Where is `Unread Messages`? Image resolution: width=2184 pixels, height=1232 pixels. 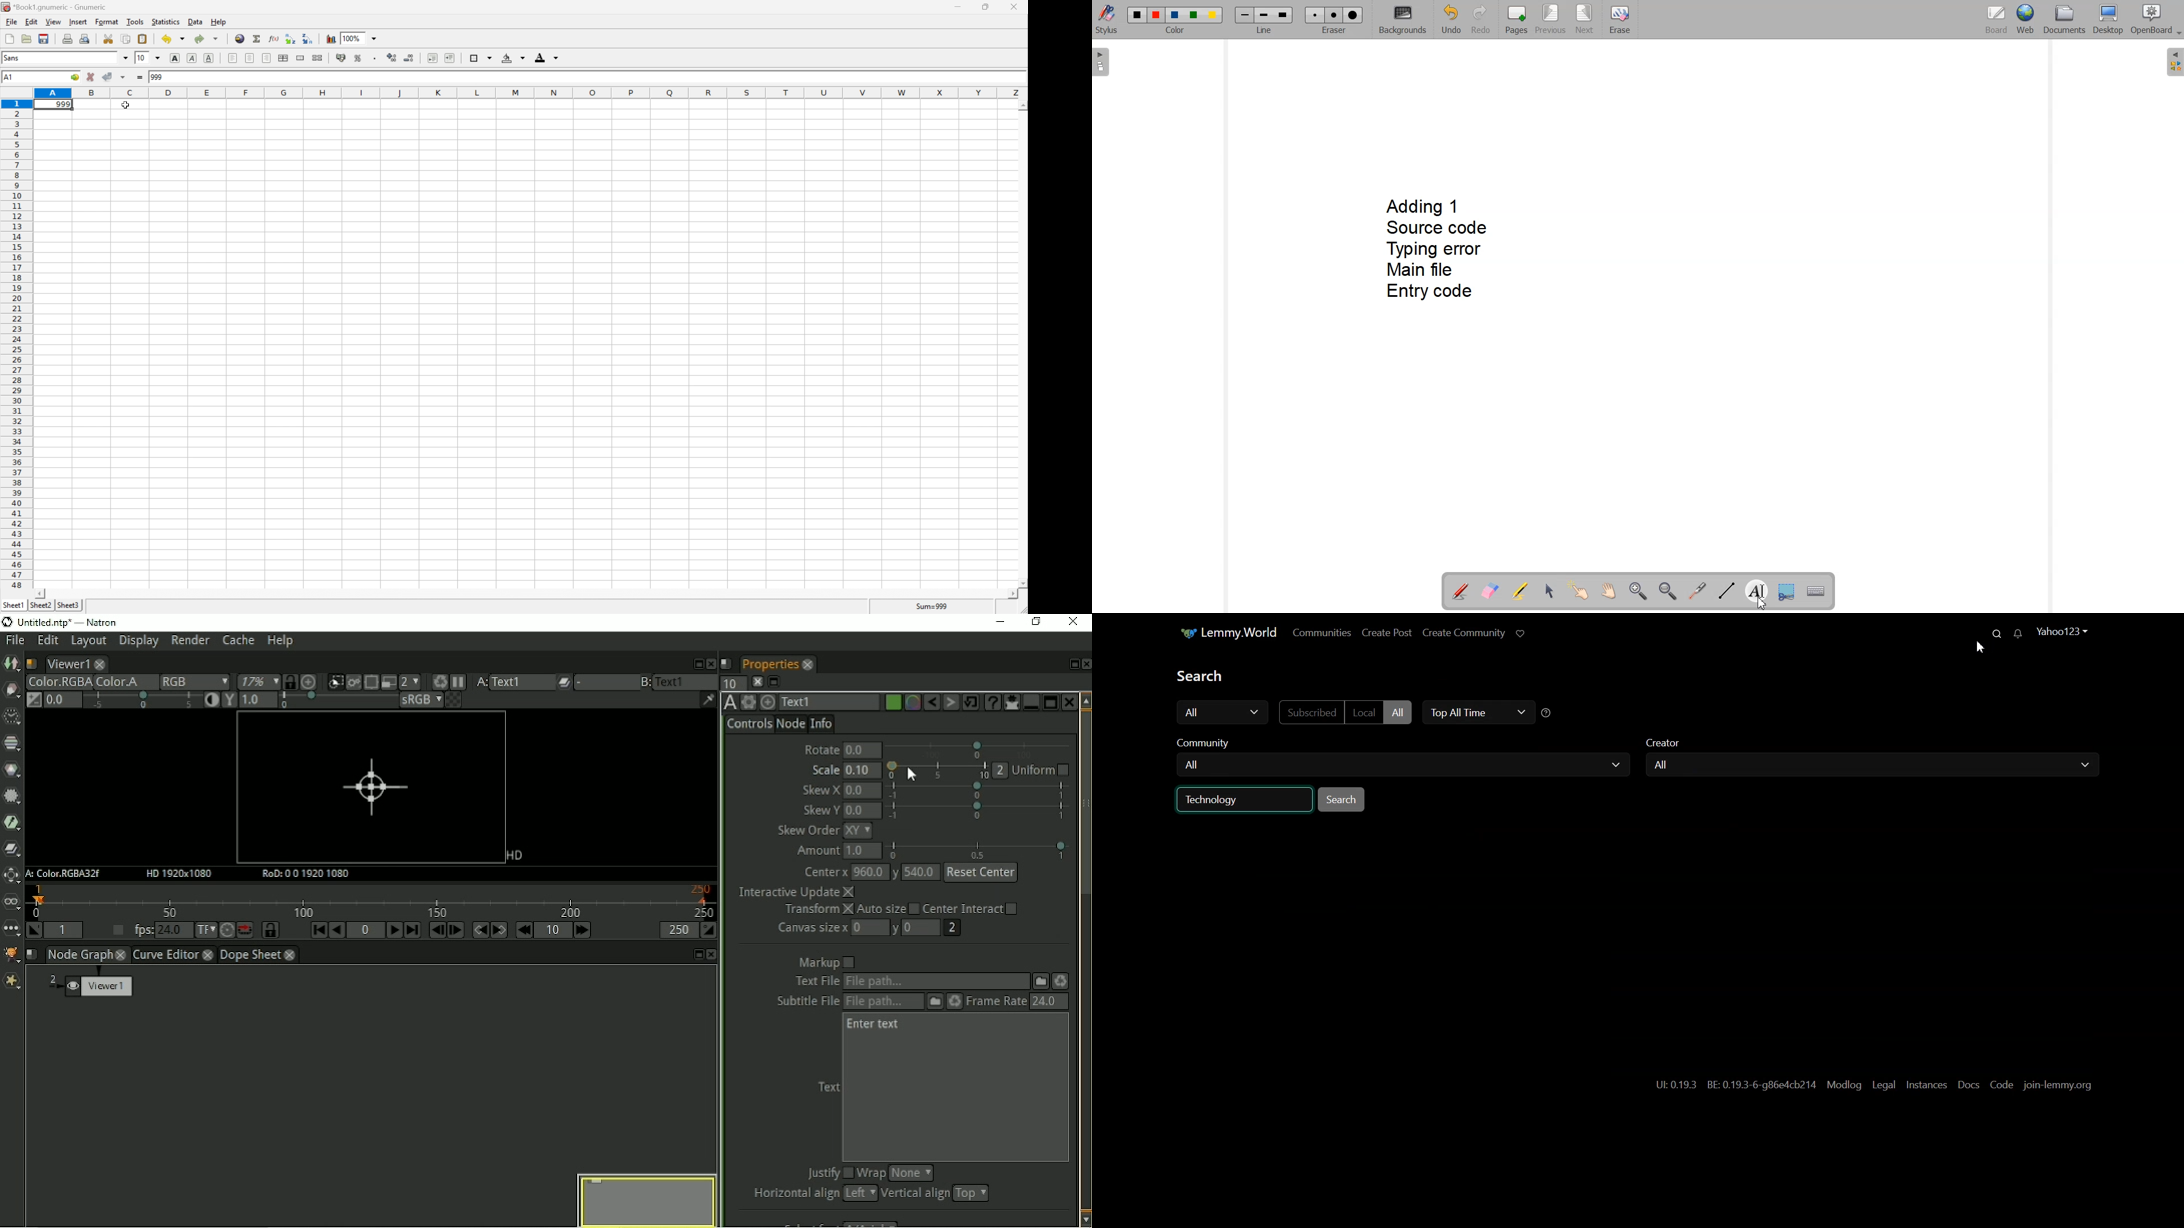 Unread Messages is located at coordinates (2017, 635).